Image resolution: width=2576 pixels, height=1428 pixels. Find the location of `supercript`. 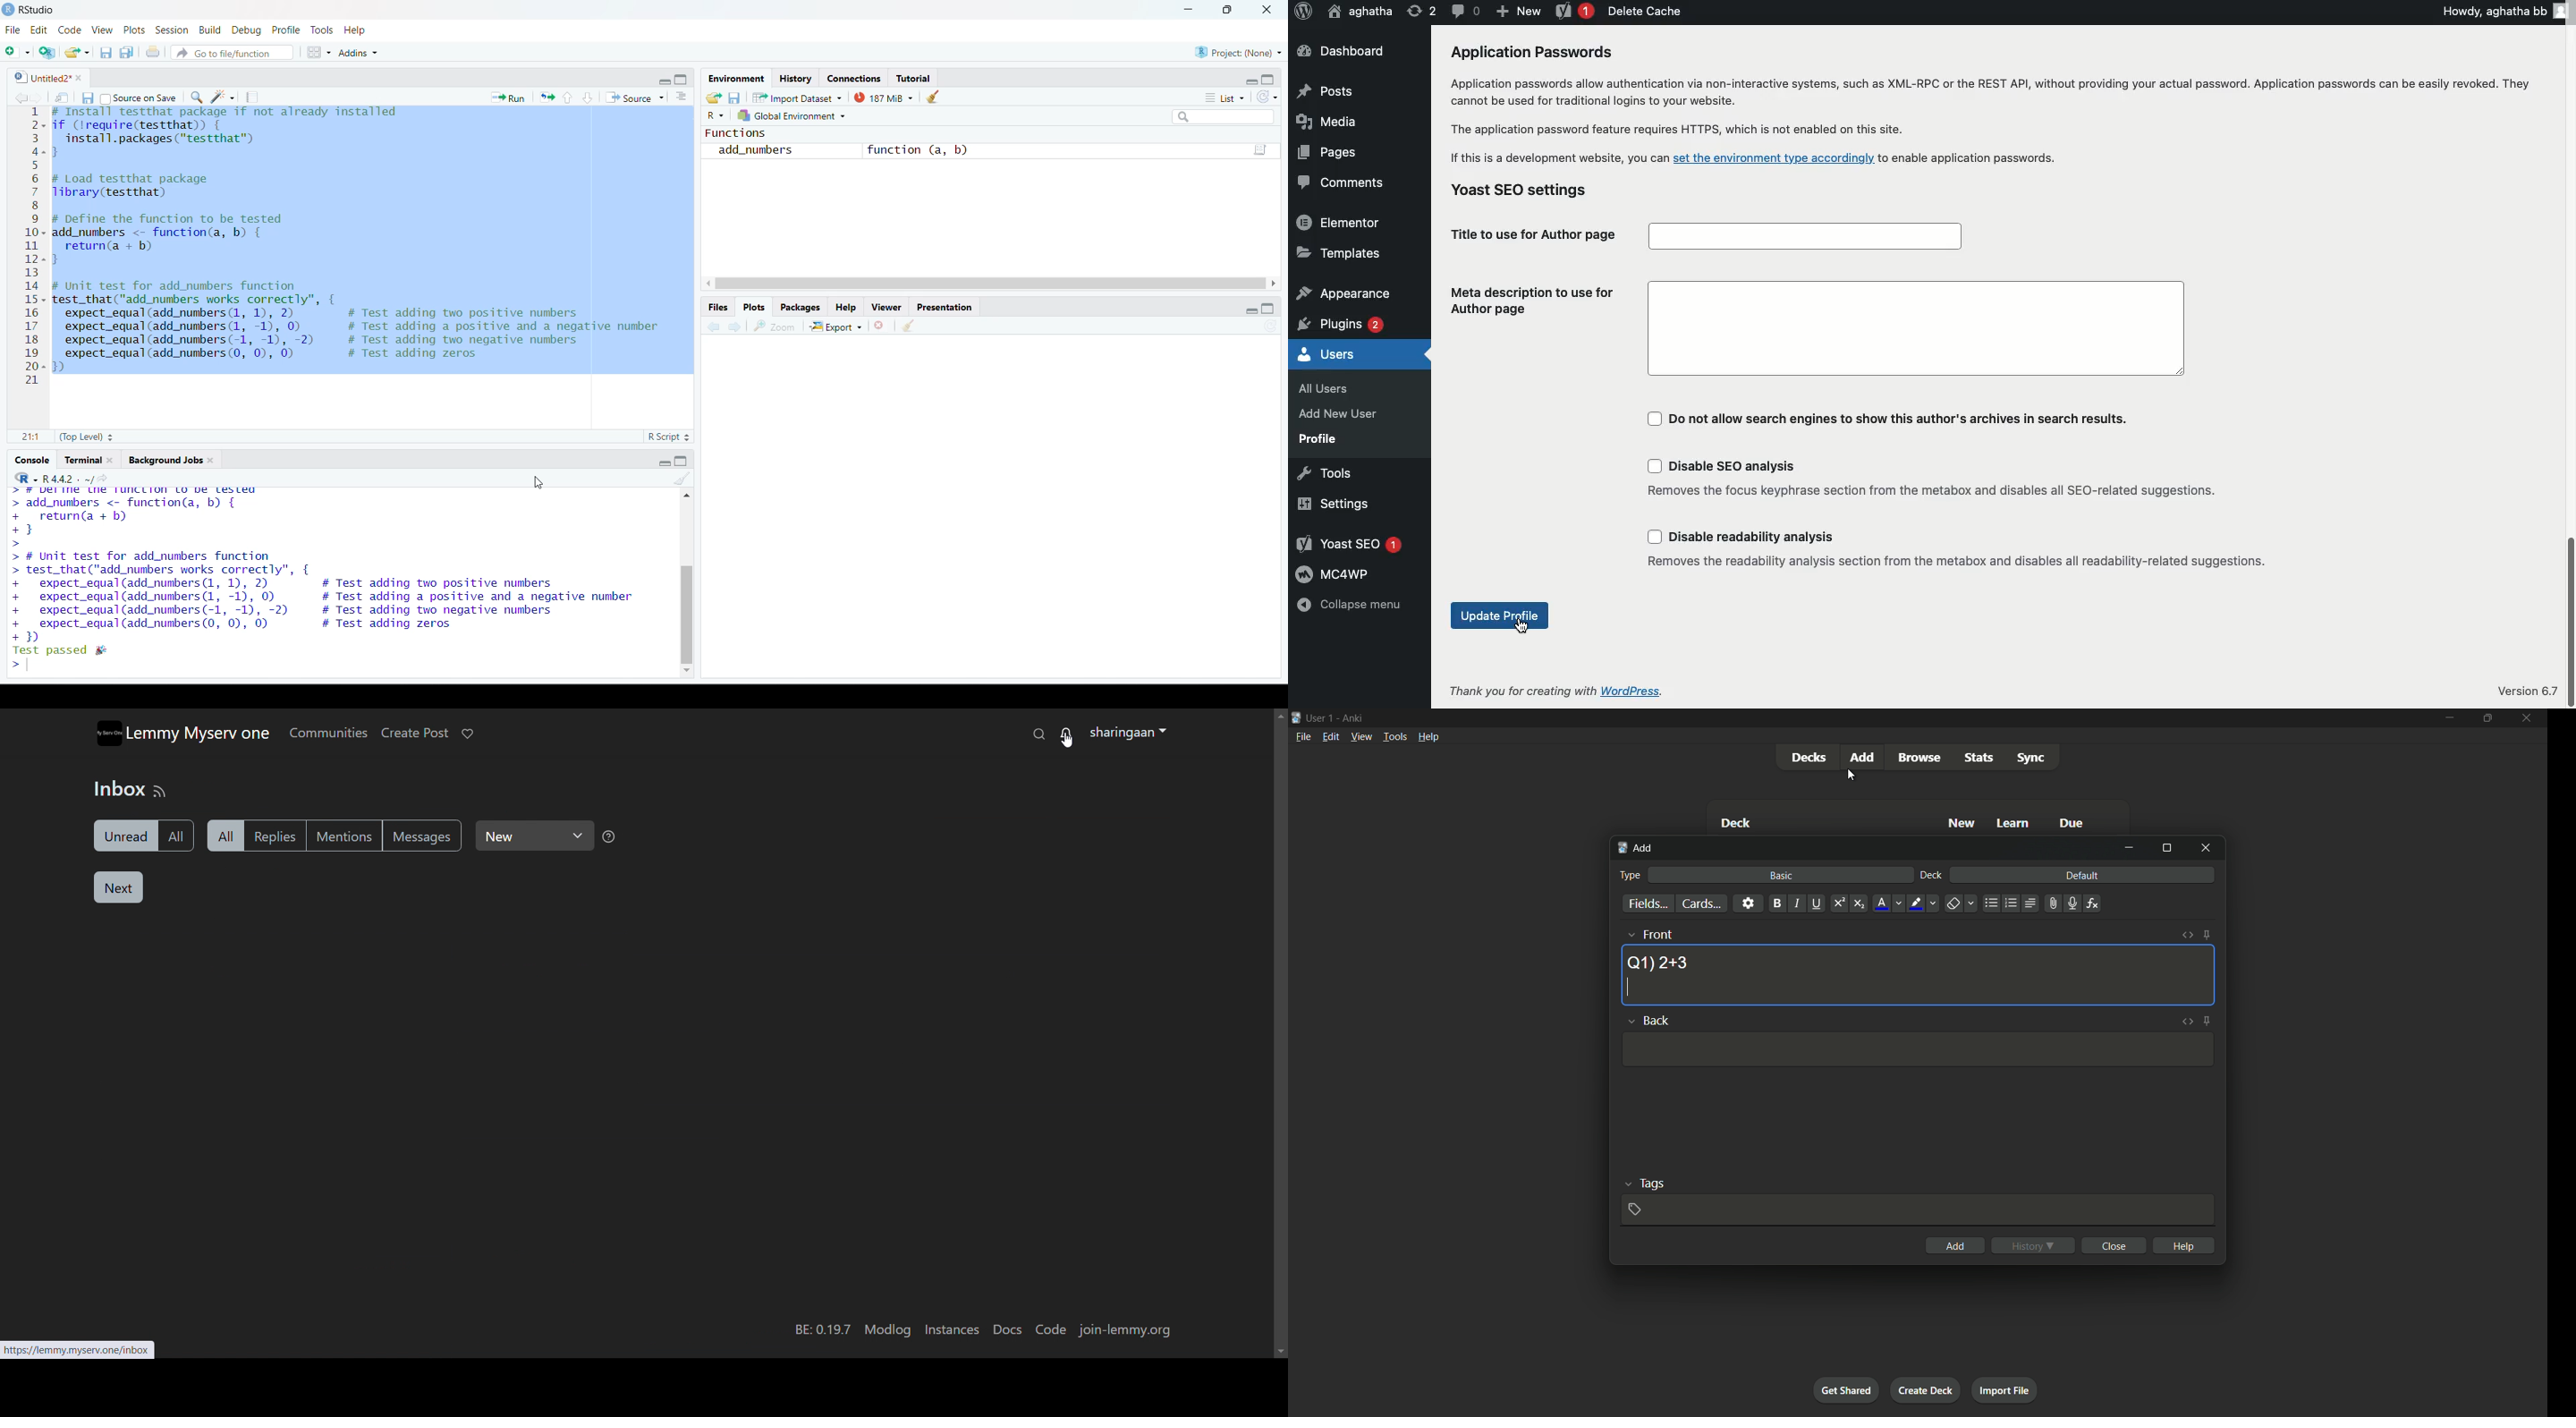

supercript is located at coordinates (1838, 904).